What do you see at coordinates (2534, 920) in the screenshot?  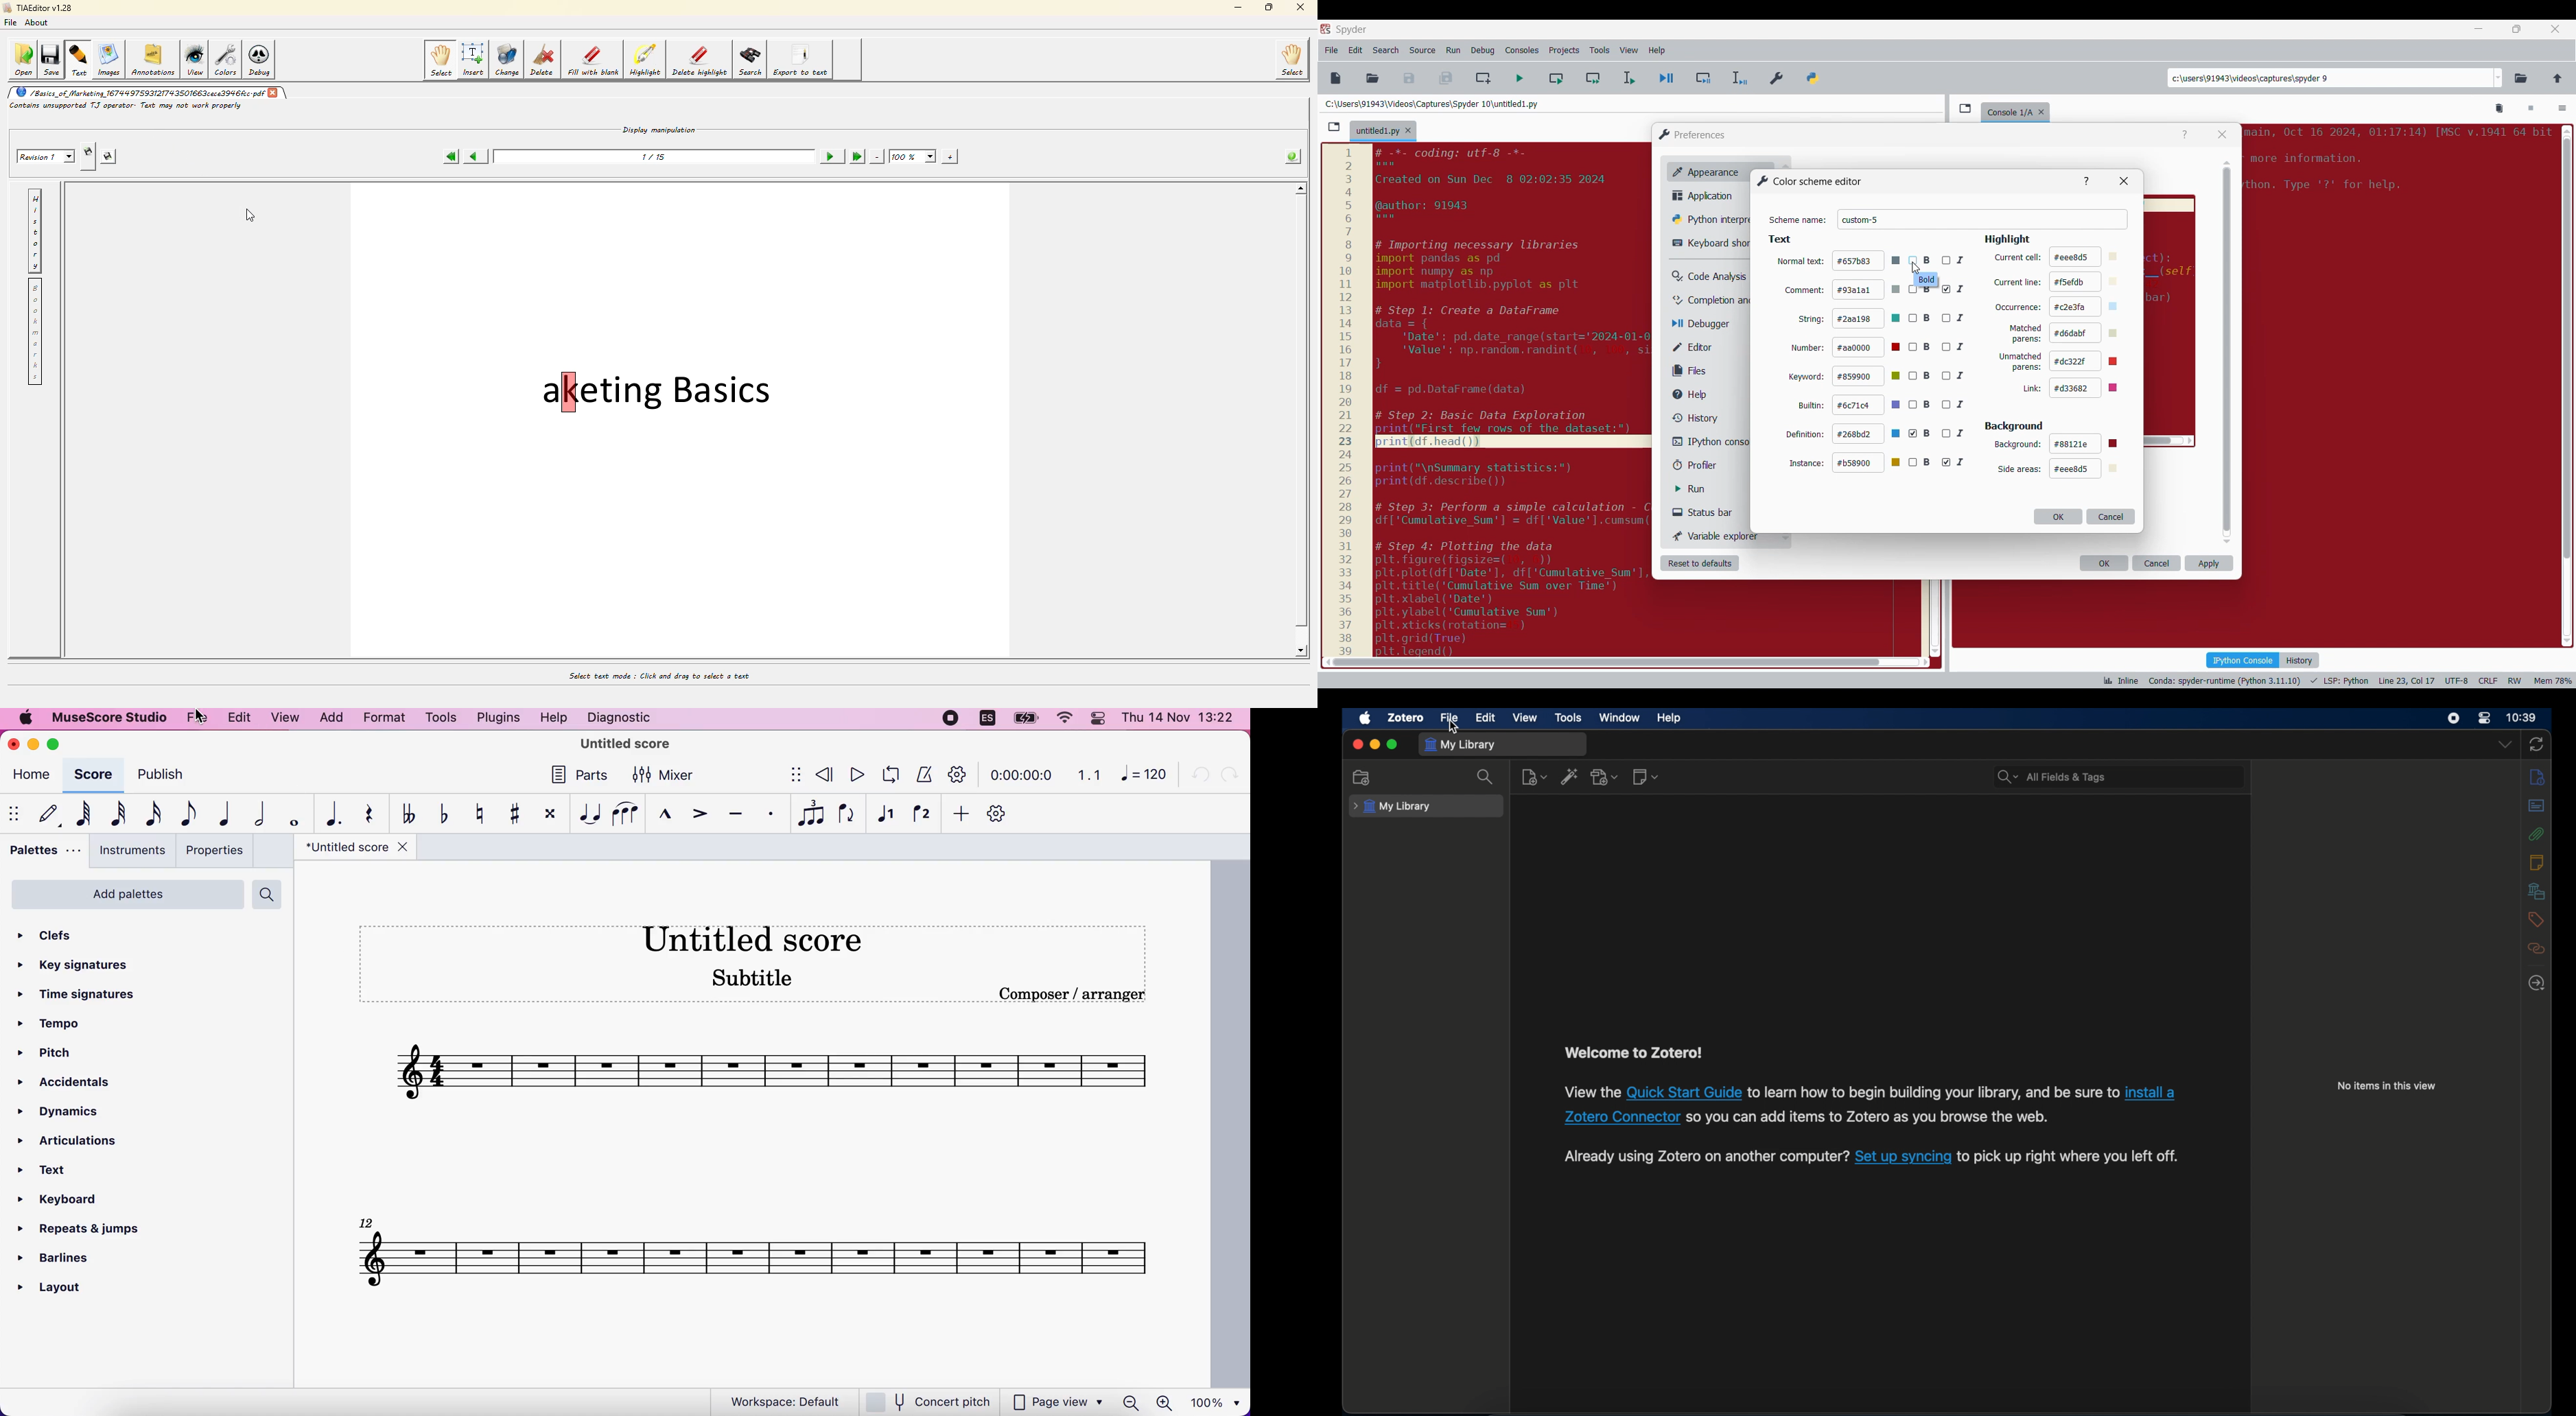 I see `tags` at bounding box center [2534, 920].